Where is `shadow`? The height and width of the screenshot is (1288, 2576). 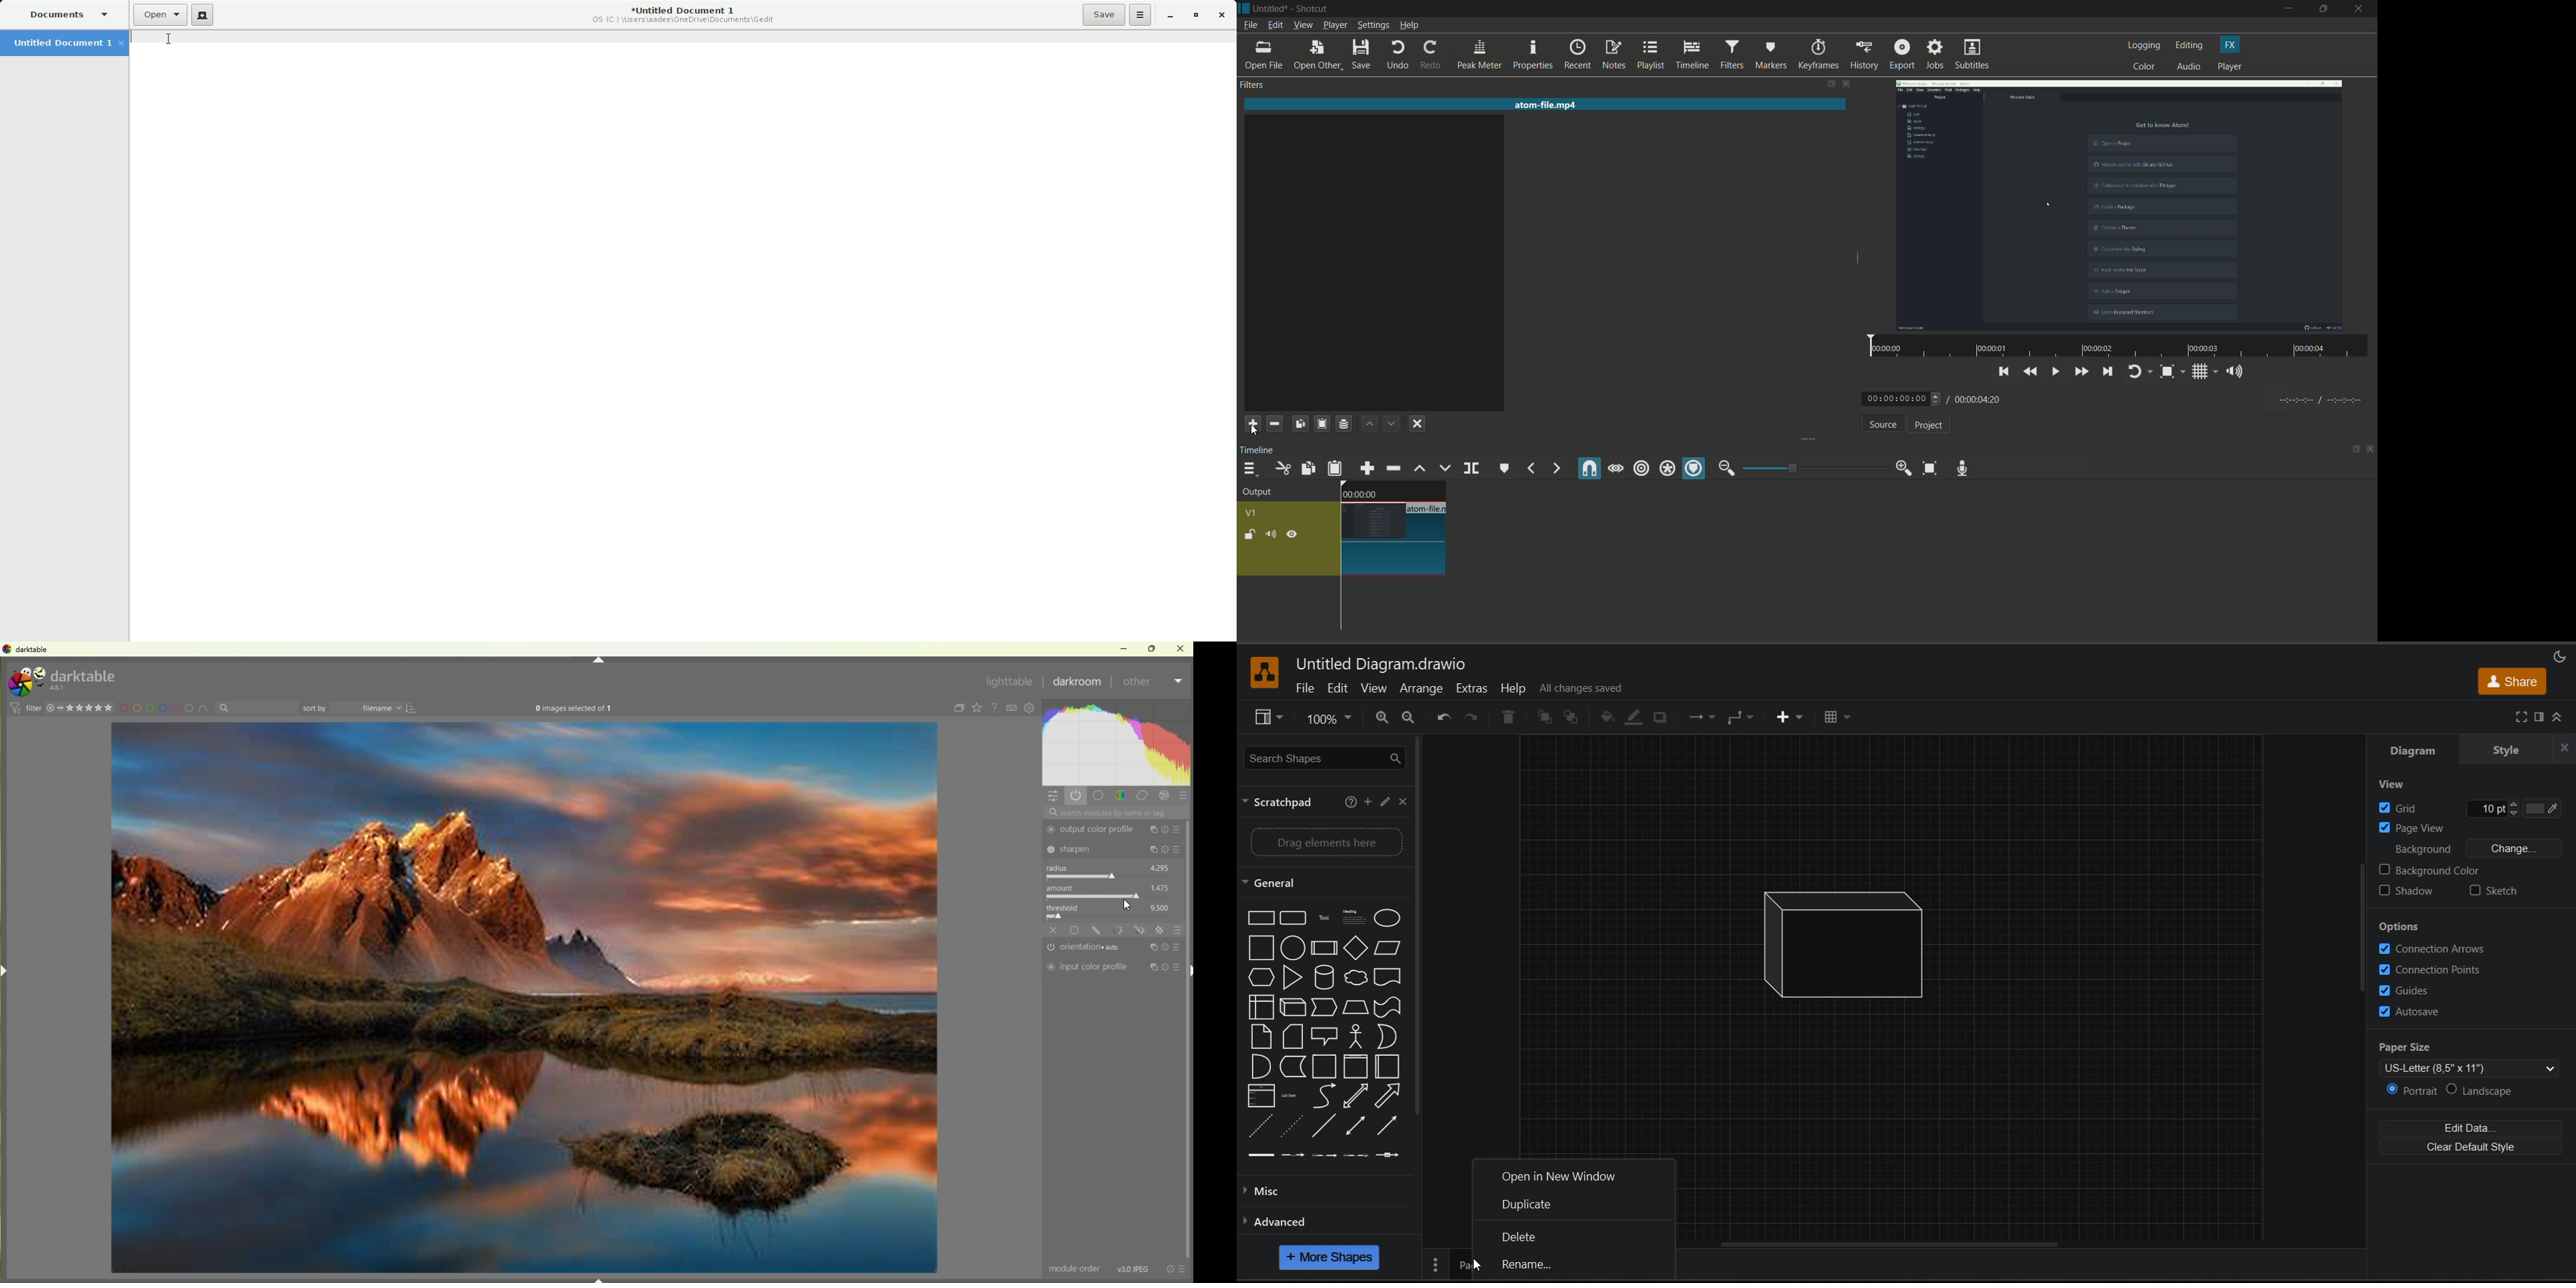 shadow is located at coordinates (1660, 720).